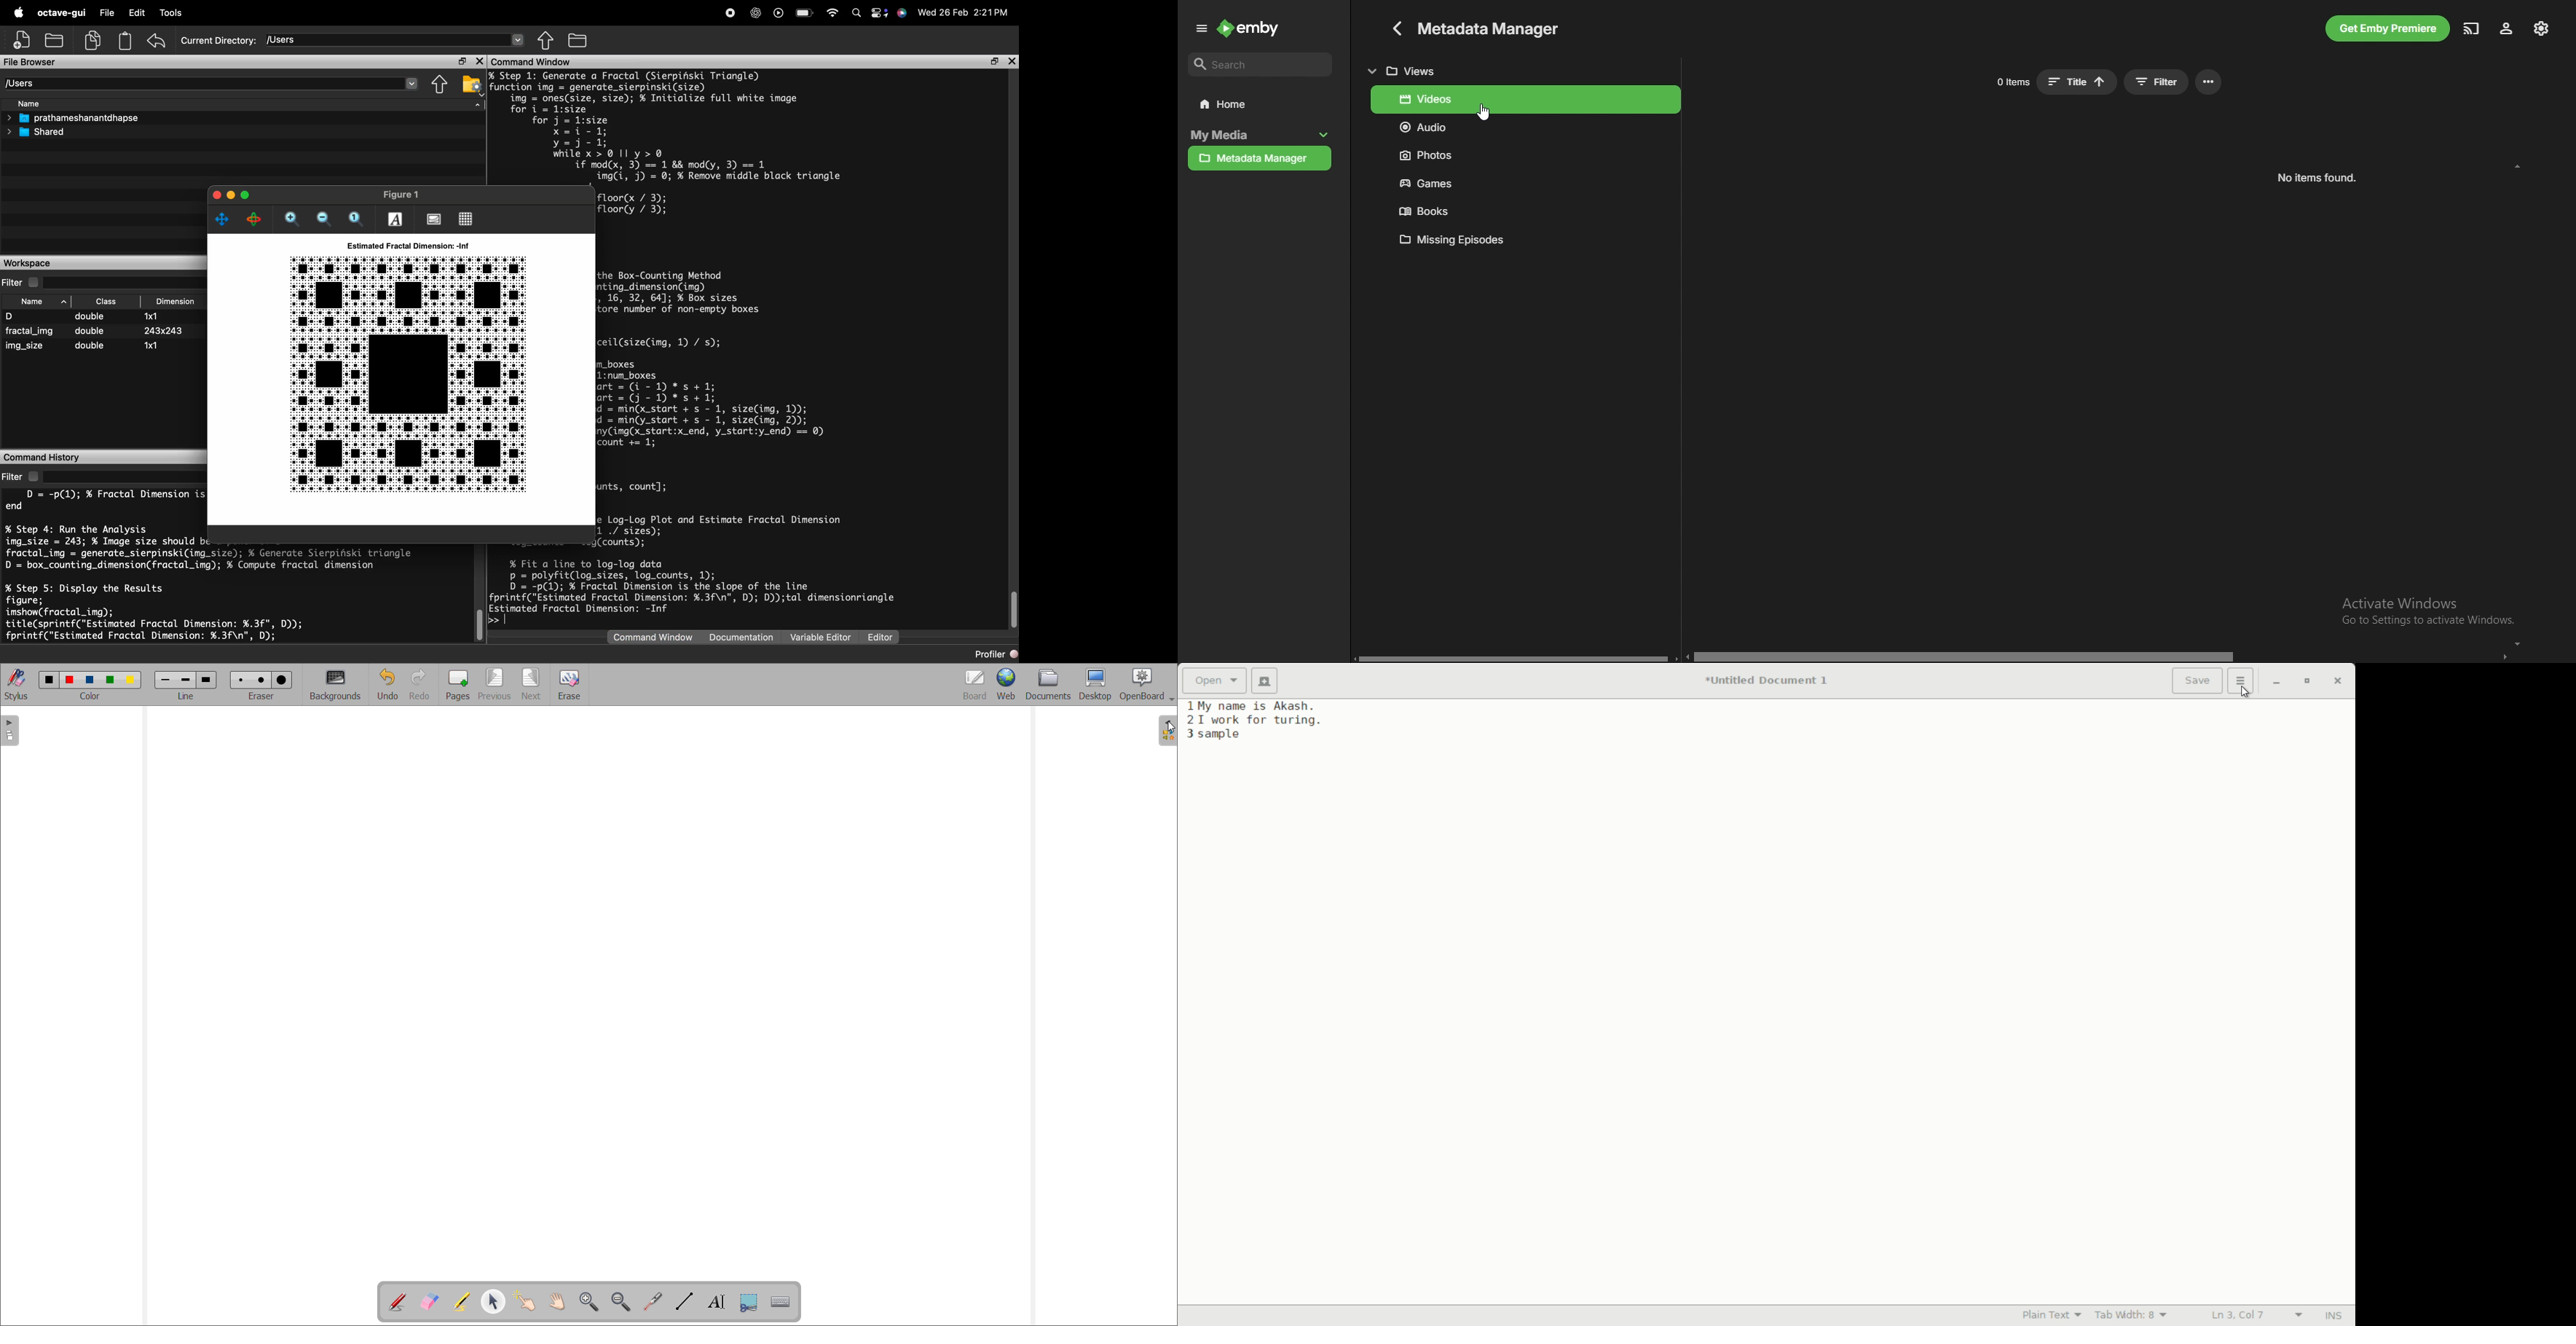 This screenshot has height=1344, width=2576. What do you see at coordinates (2010, 82) in the screenshot?
I see `items` at bounding box center [2010, 82].